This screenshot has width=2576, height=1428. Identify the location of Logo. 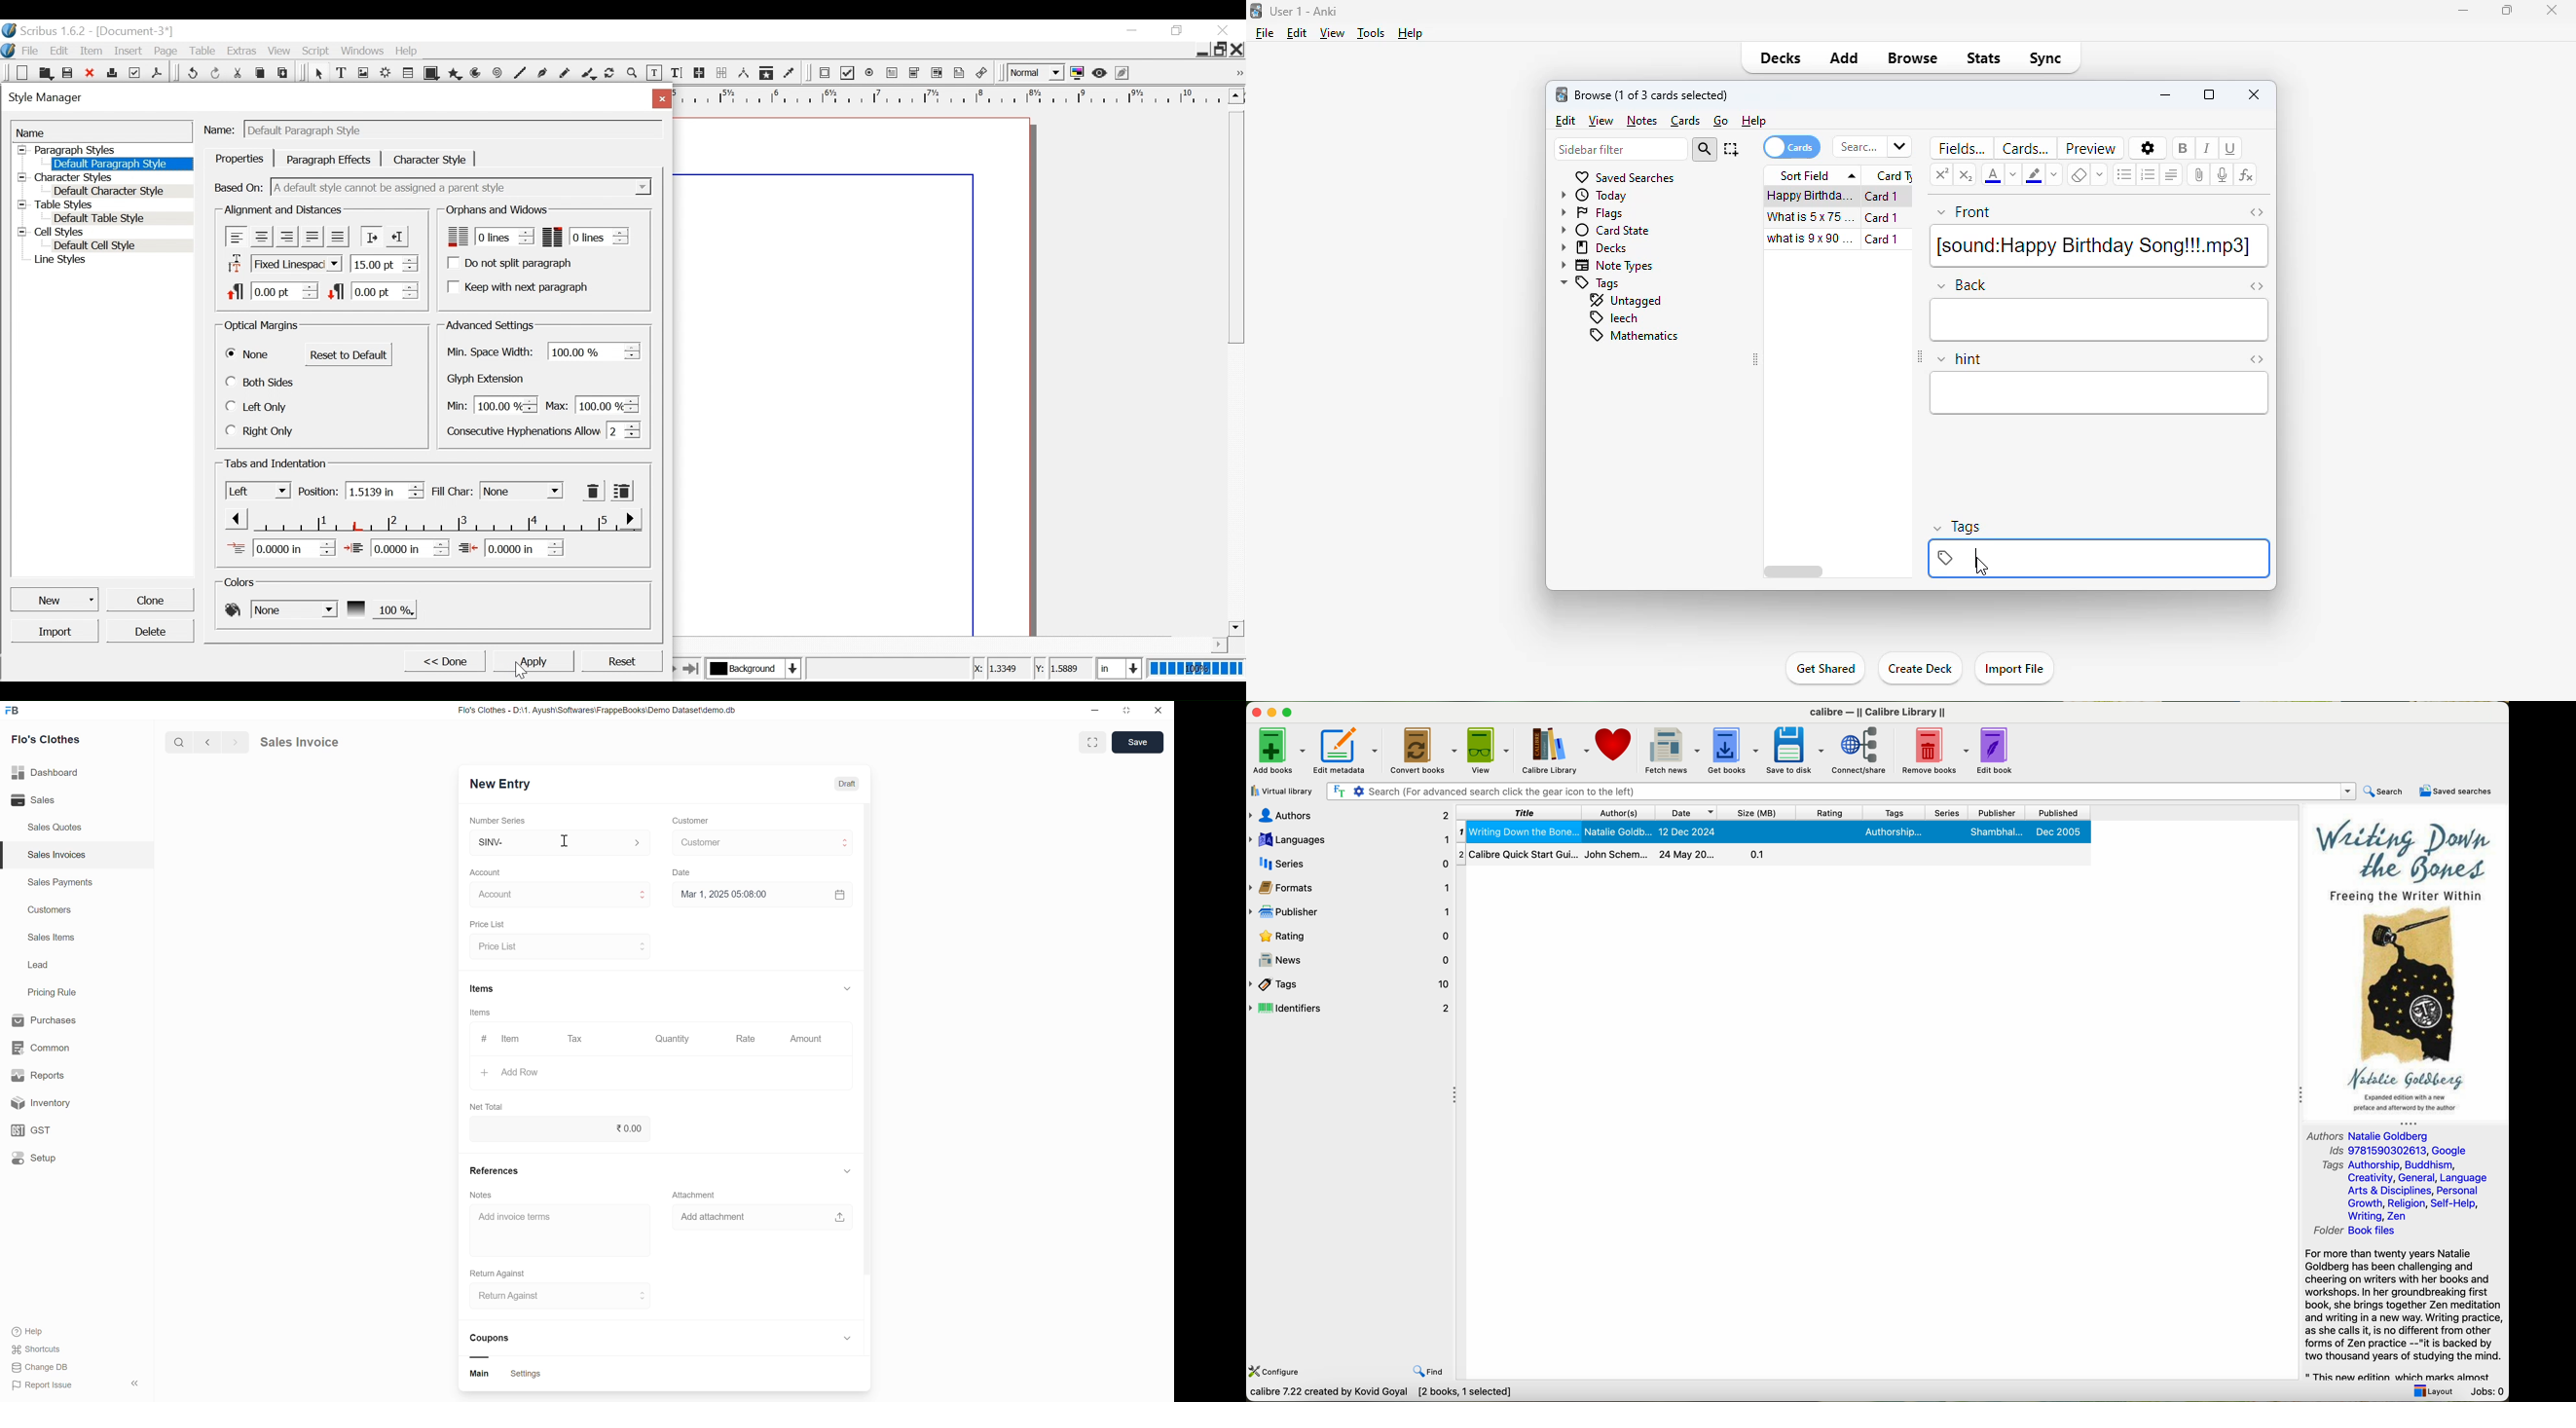
(8, 50).